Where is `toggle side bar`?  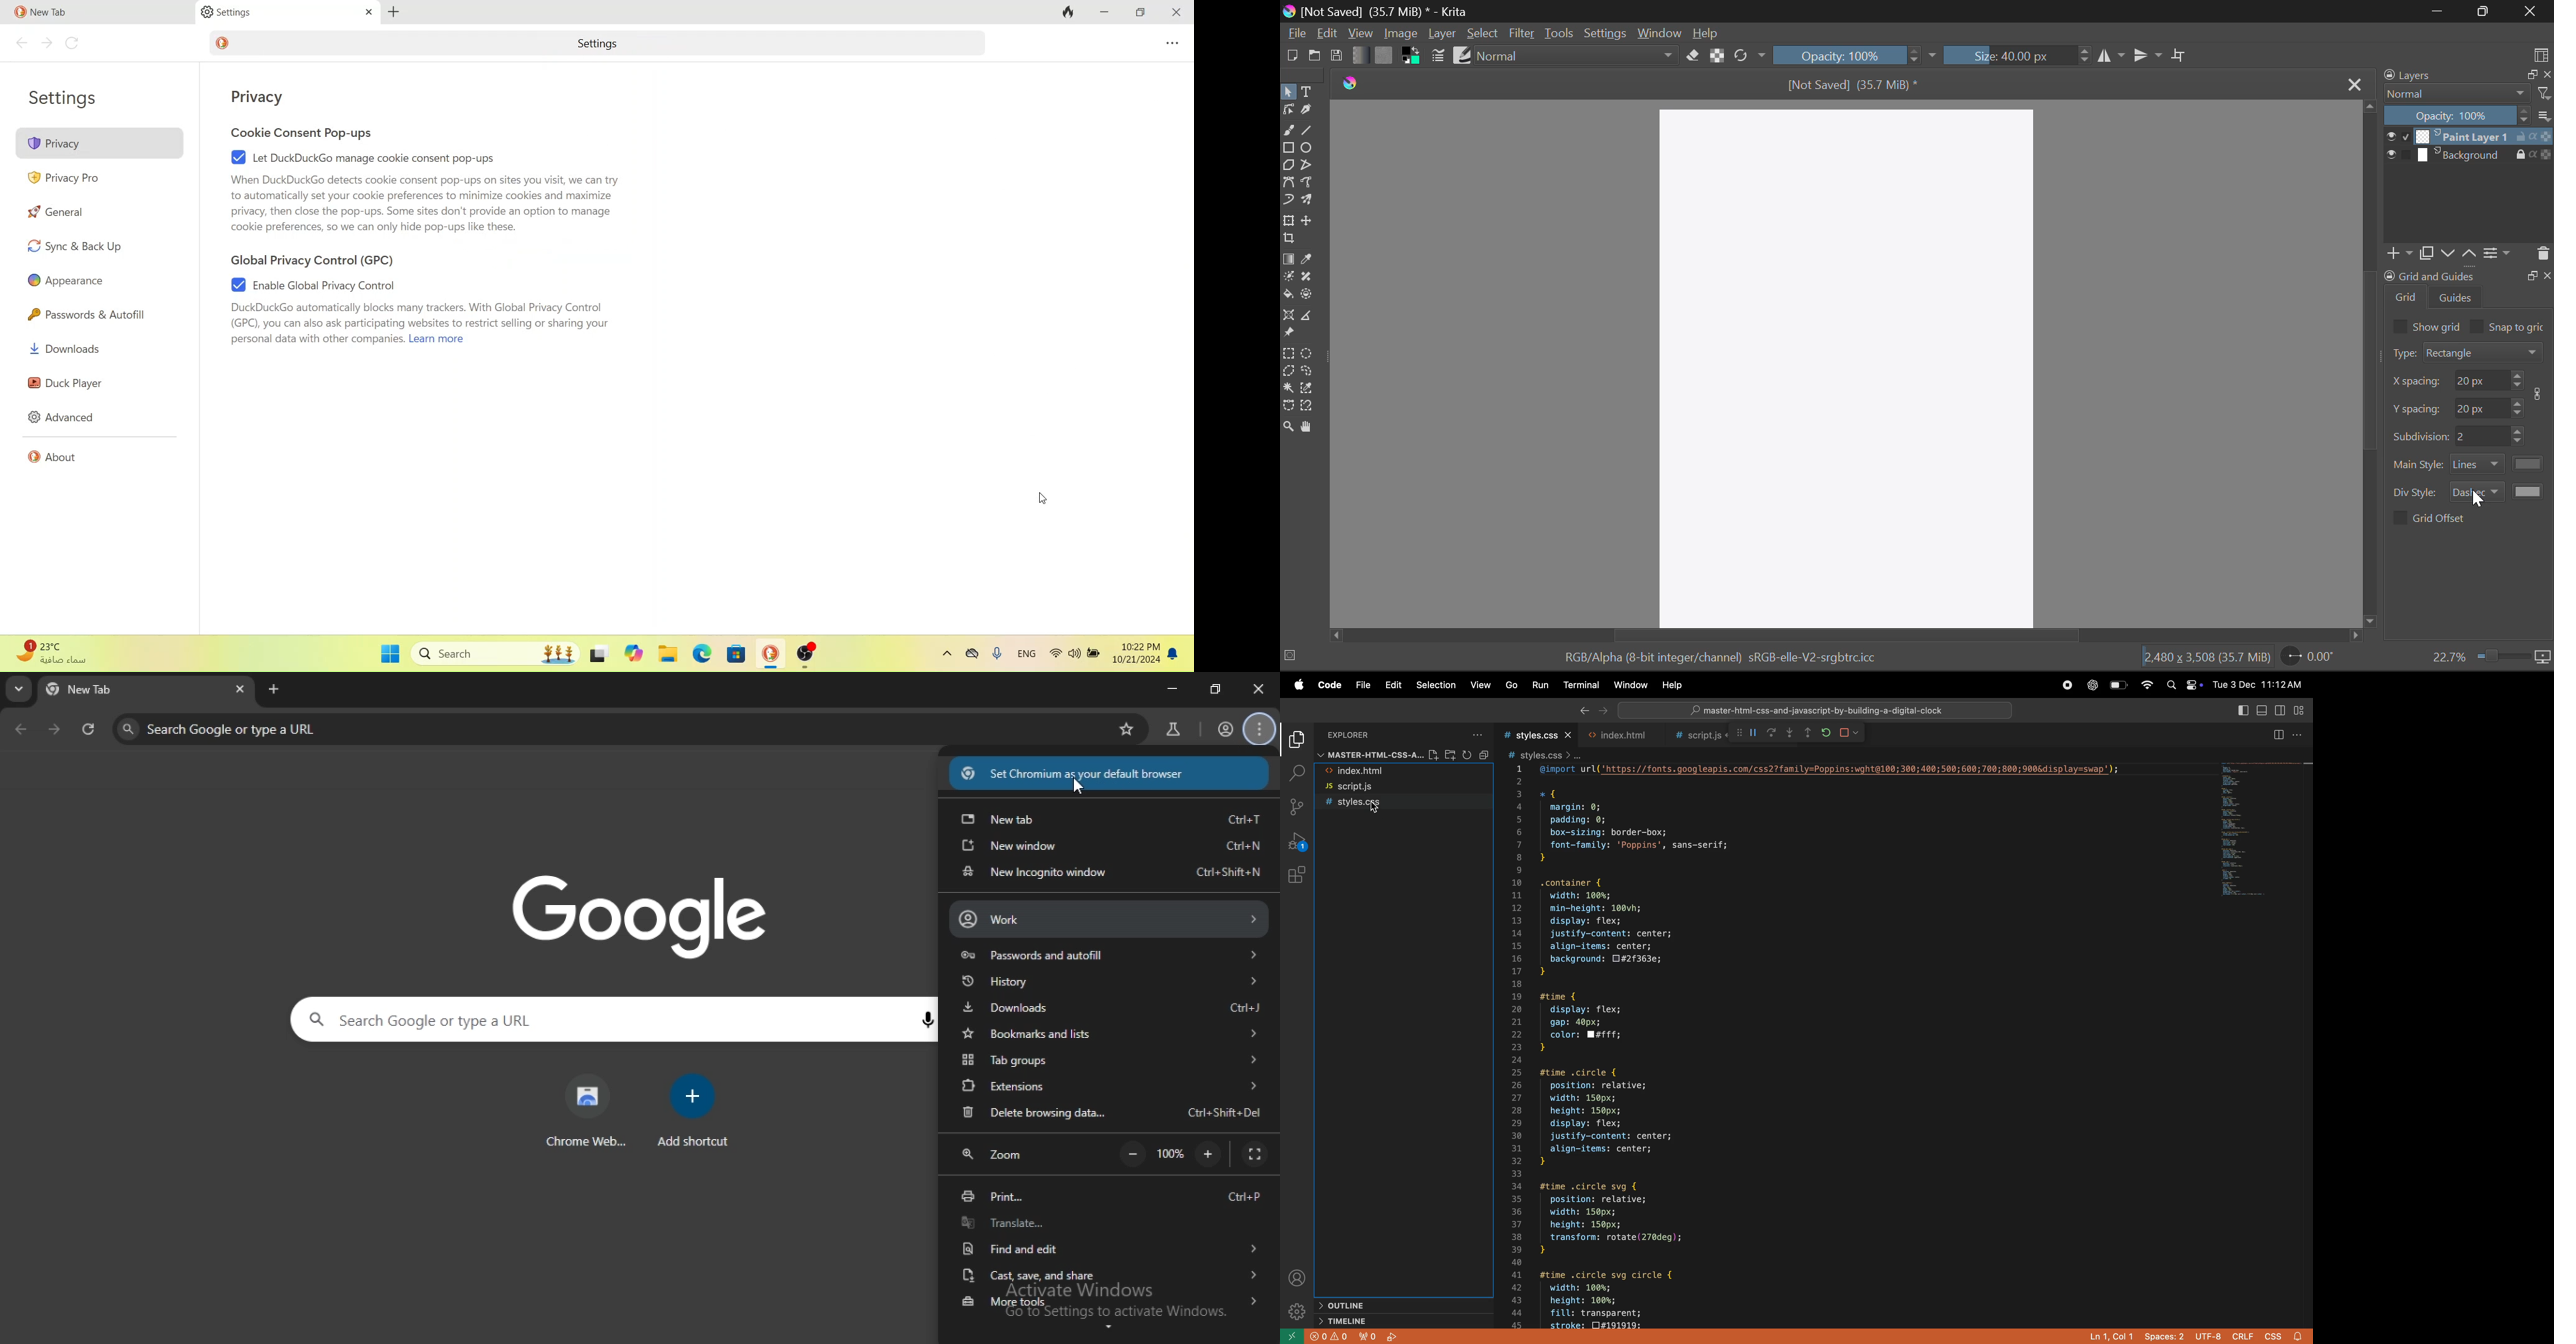
toggle side bar is located at coordinates (2281, 711).